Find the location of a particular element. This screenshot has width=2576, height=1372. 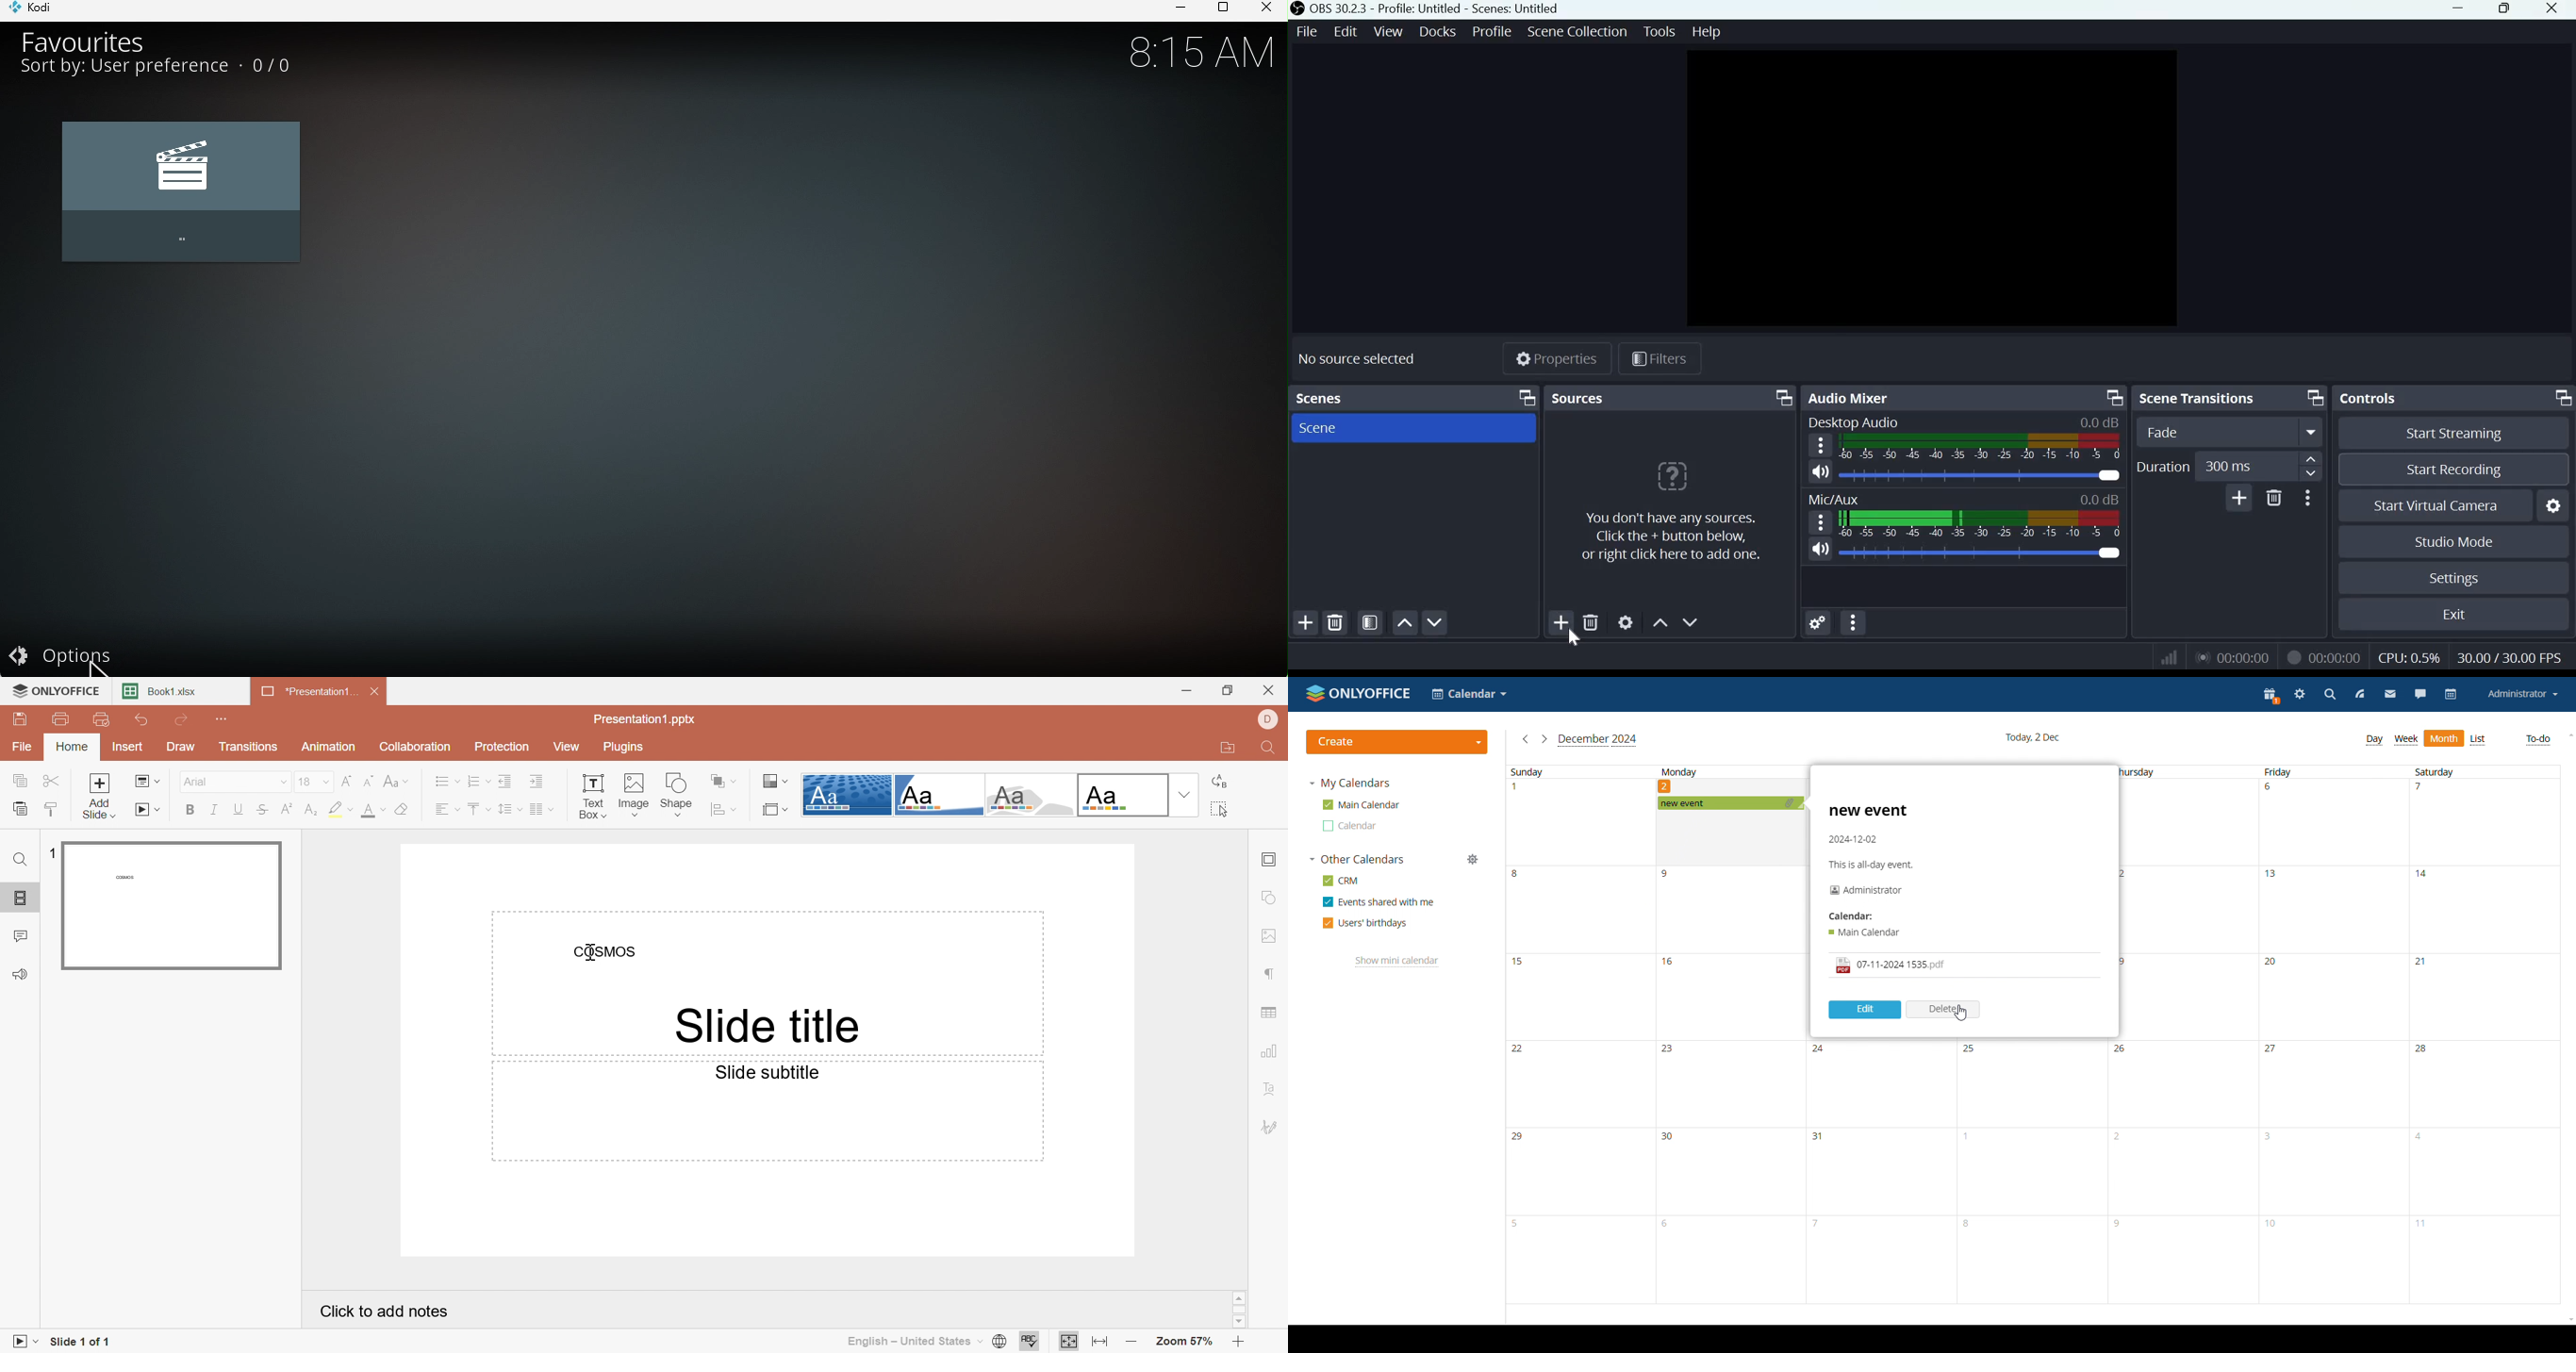

Signature settings is located at coordinates (1272, 1128).